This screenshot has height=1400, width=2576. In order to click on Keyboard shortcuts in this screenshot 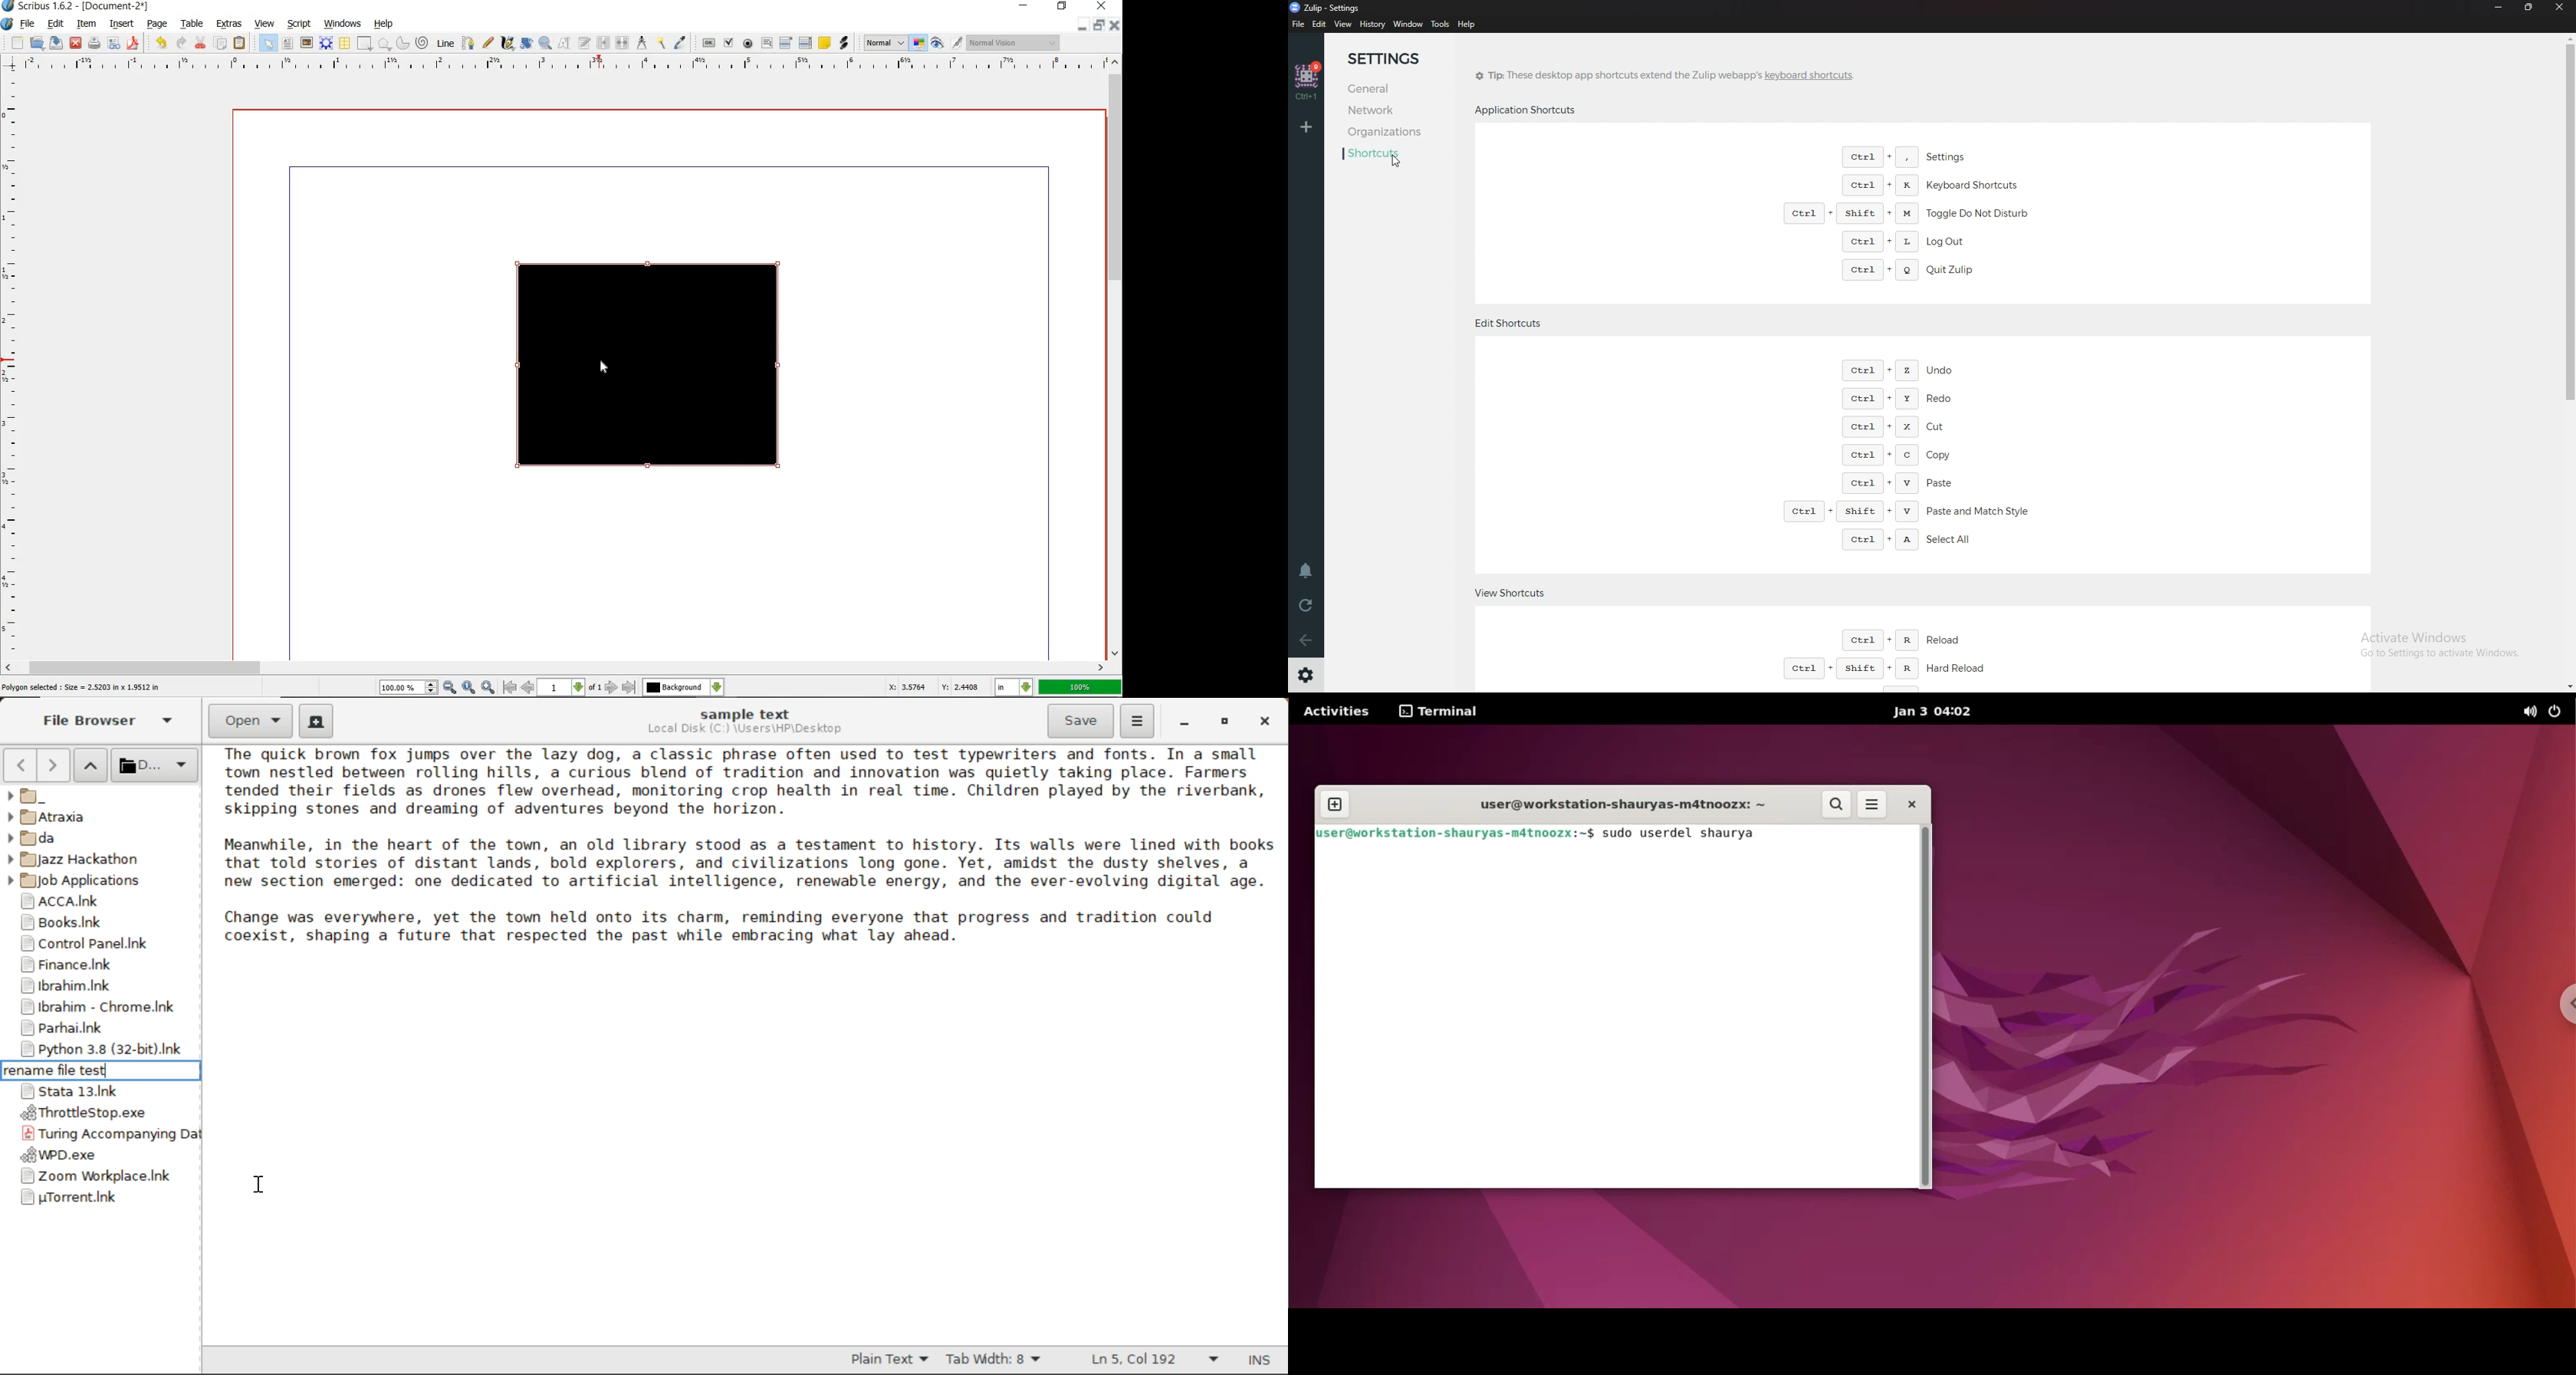, I will do `click(1931, 185)`.